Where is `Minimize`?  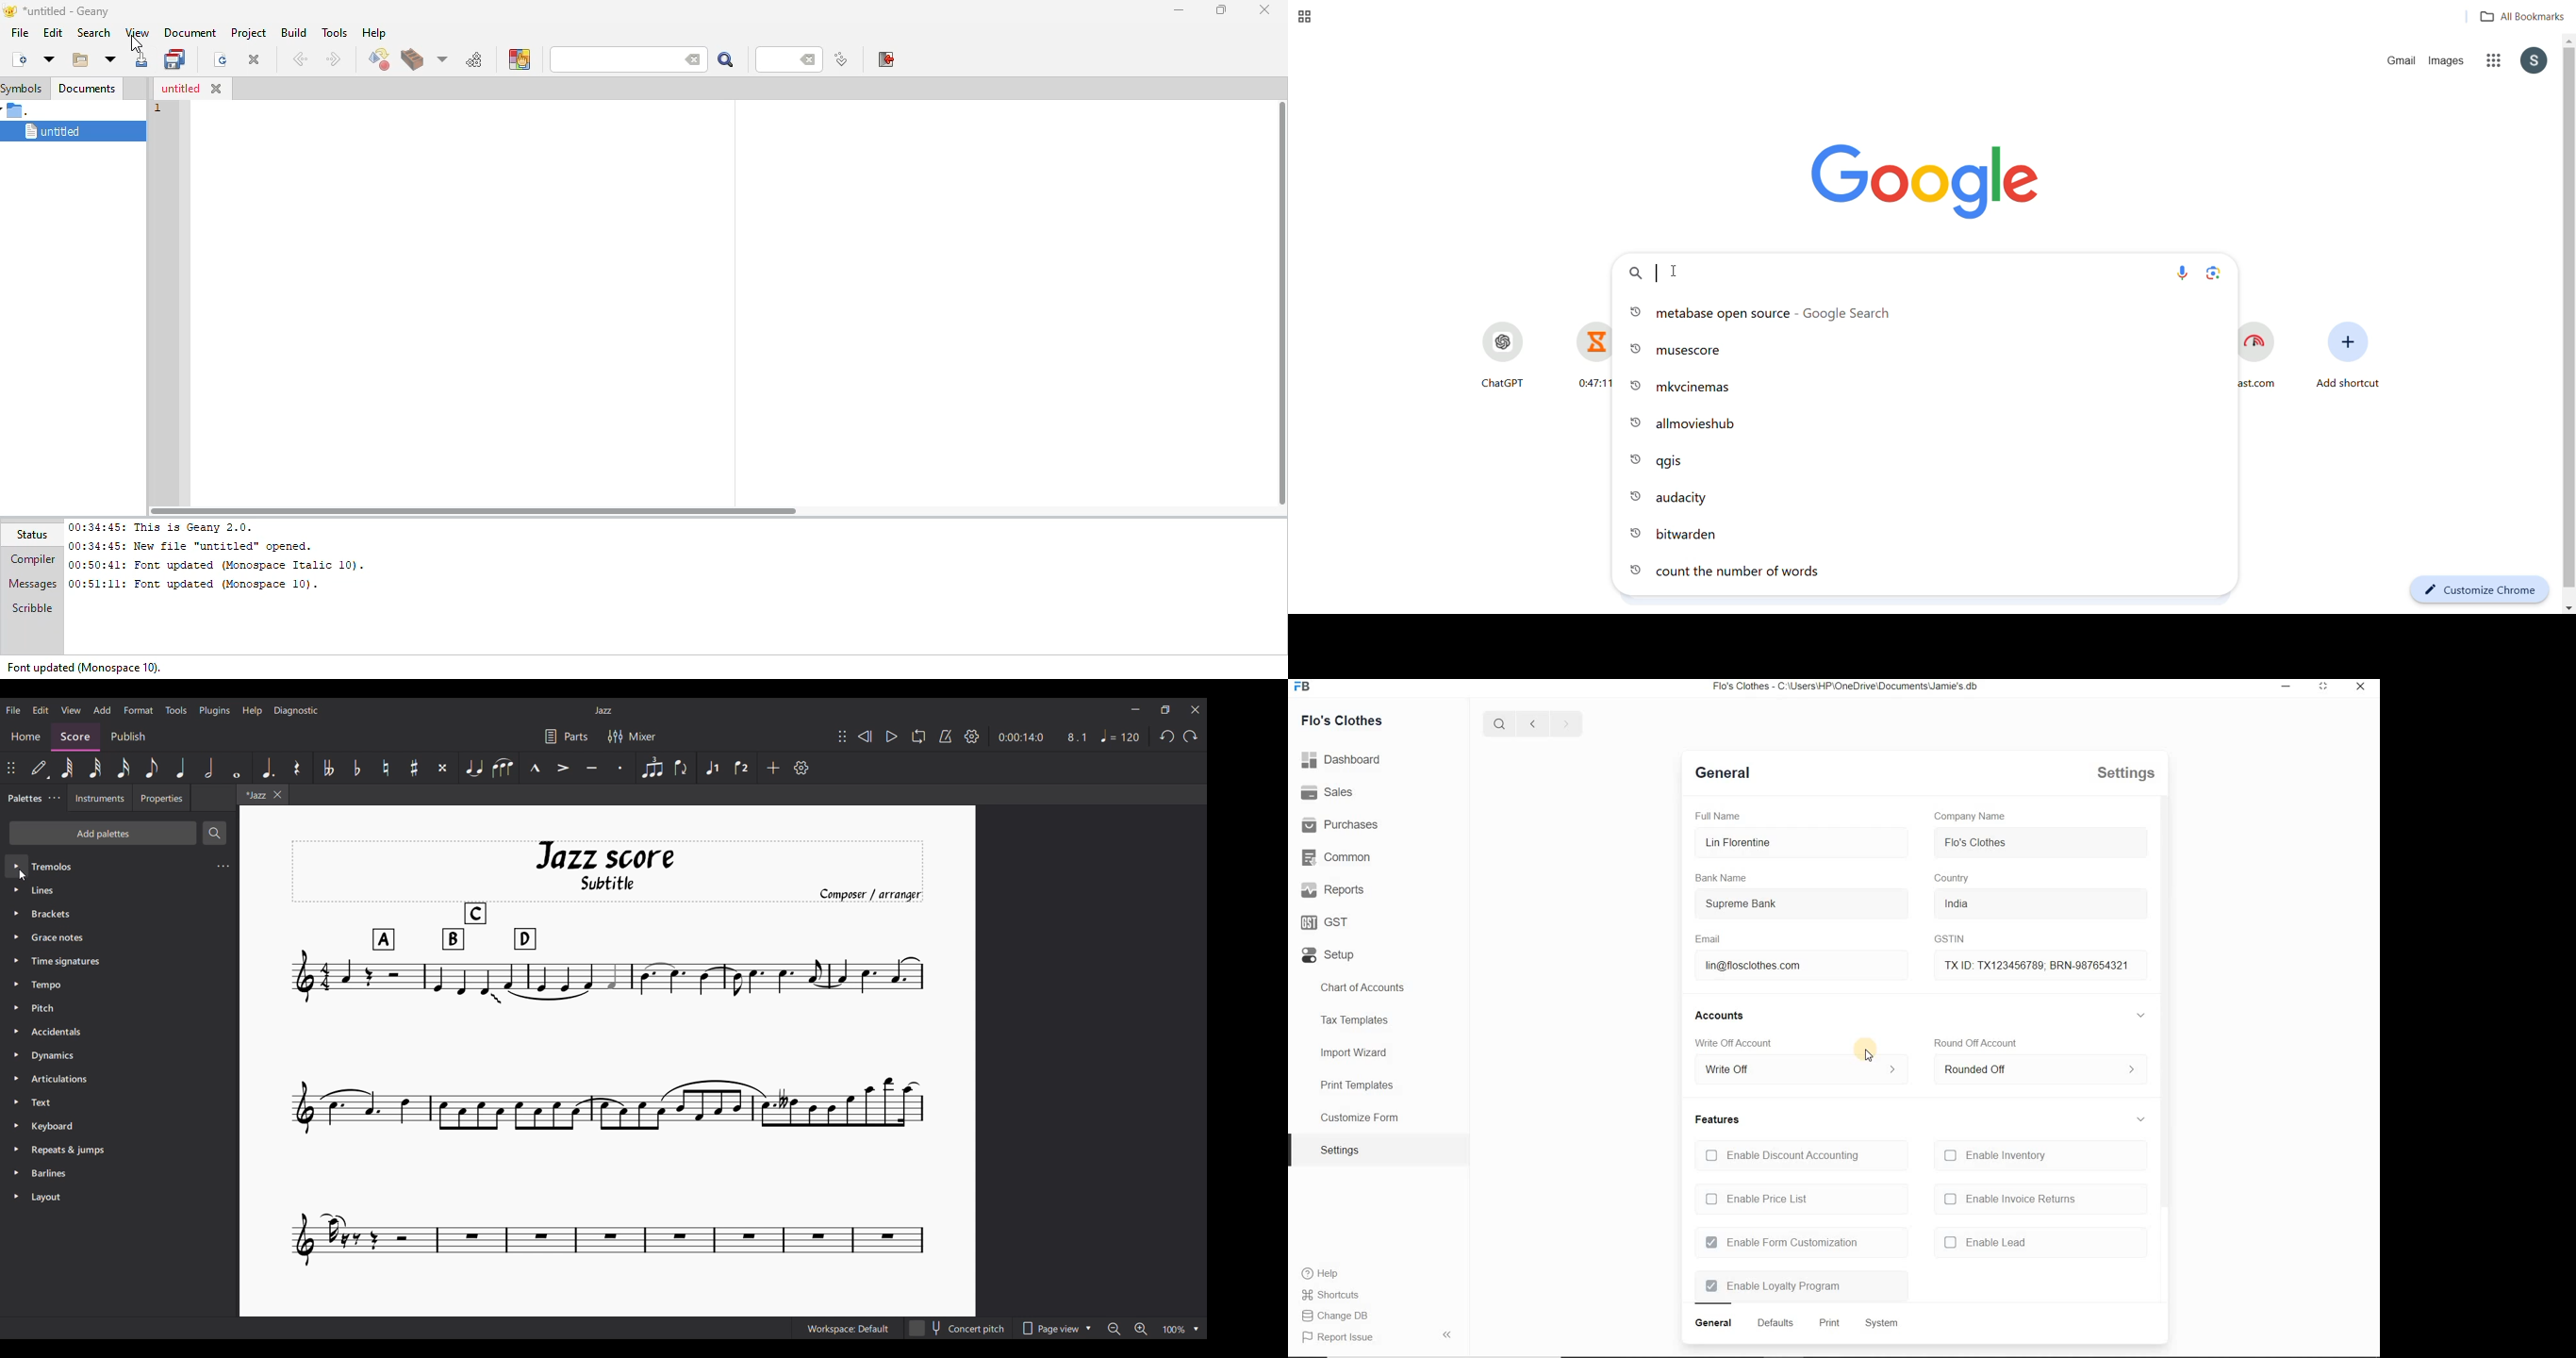 Minimize is located at coordinates (2287, 686).